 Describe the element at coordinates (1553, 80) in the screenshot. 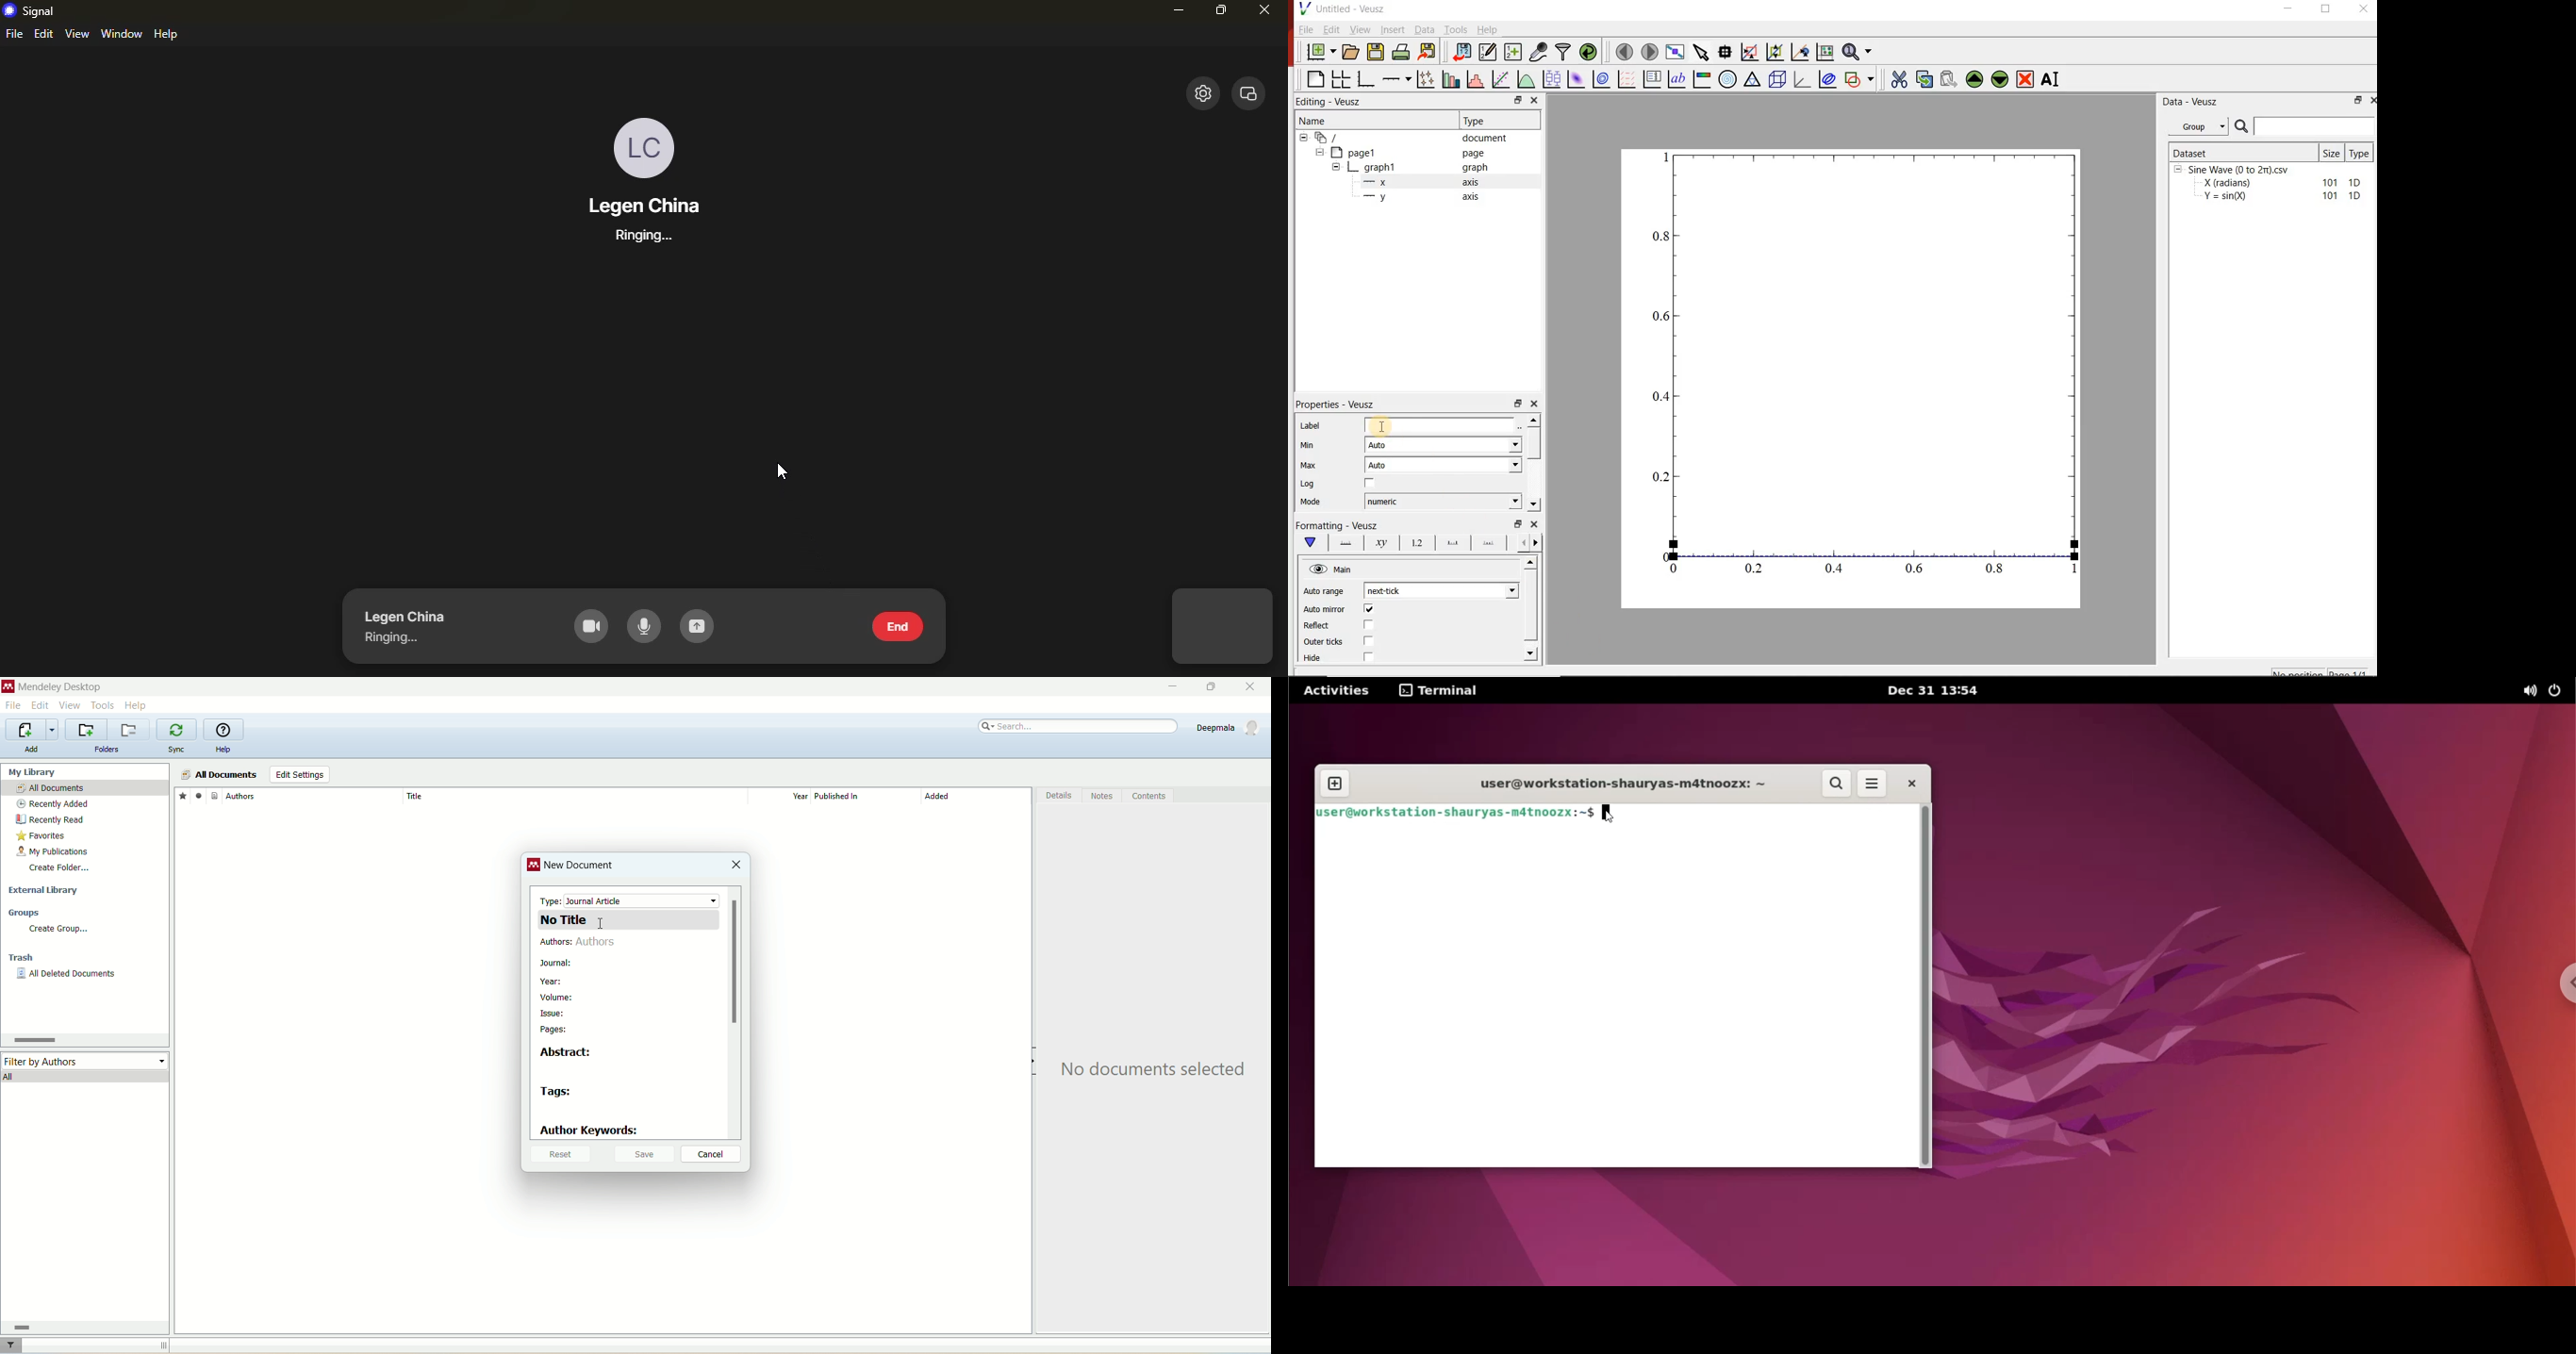

I see `plot box plots` at that location.